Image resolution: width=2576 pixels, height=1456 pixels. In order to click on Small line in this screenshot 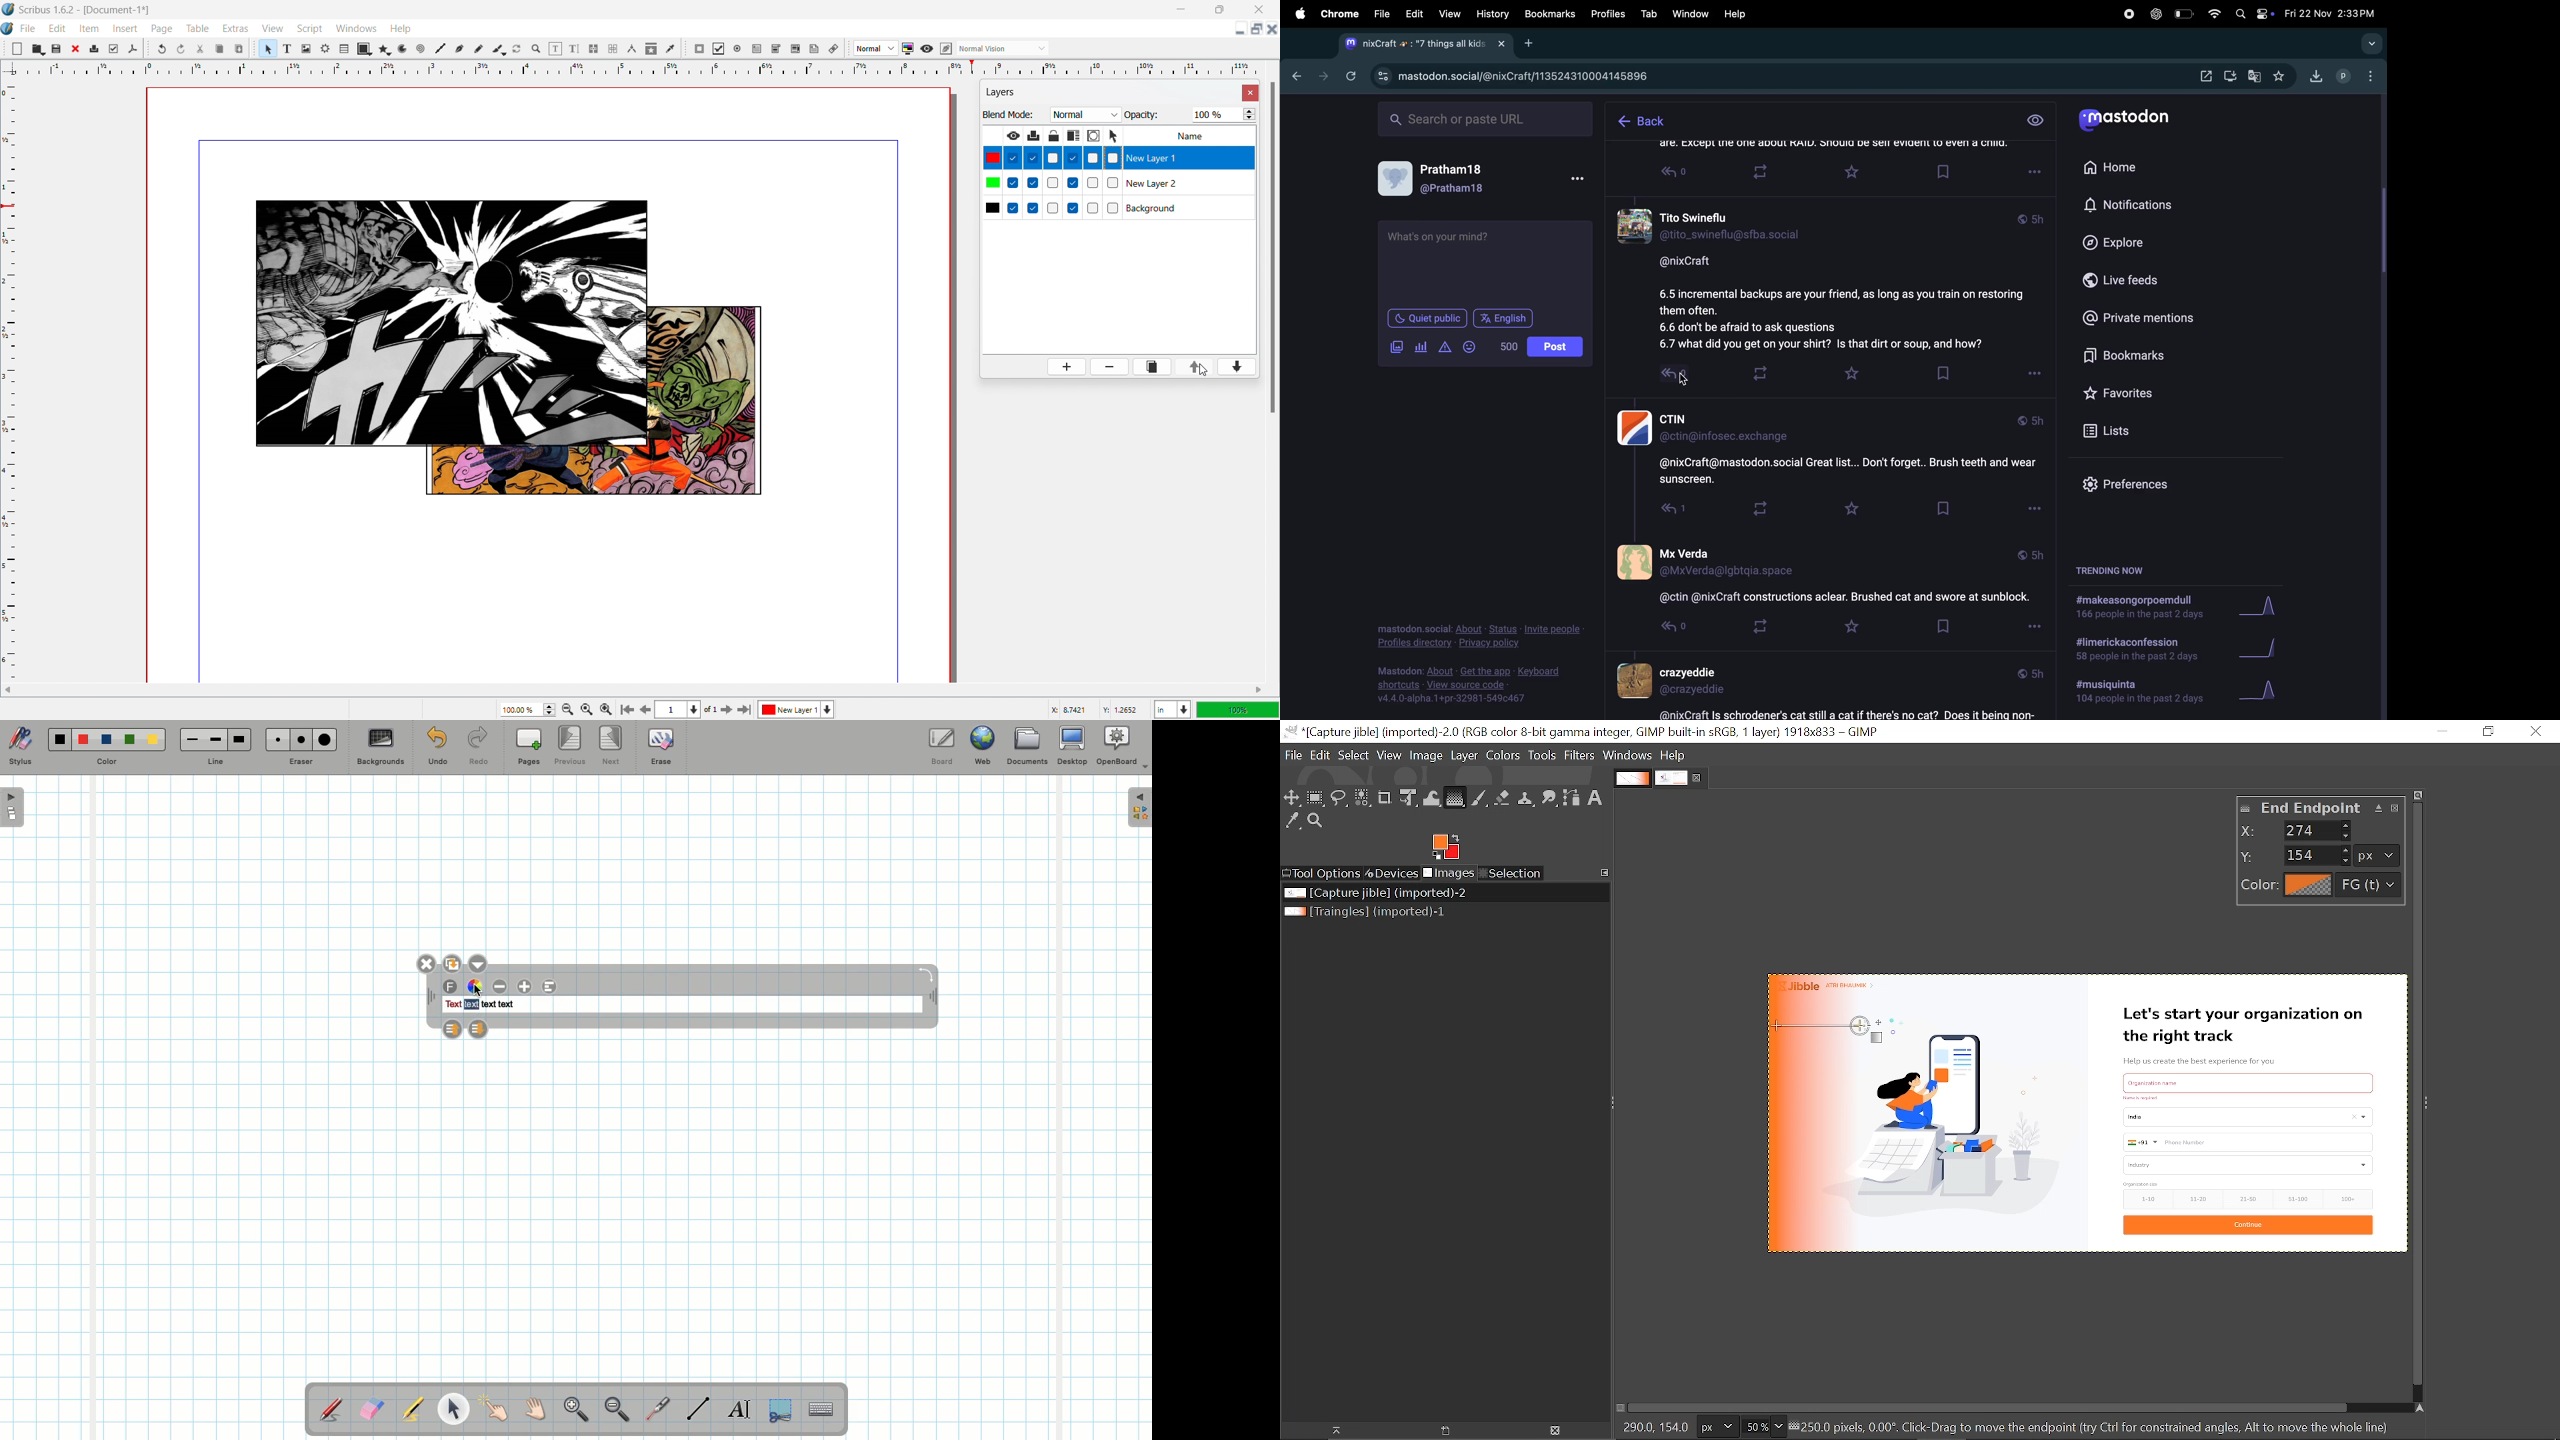, I will do `click(190, 740)`.